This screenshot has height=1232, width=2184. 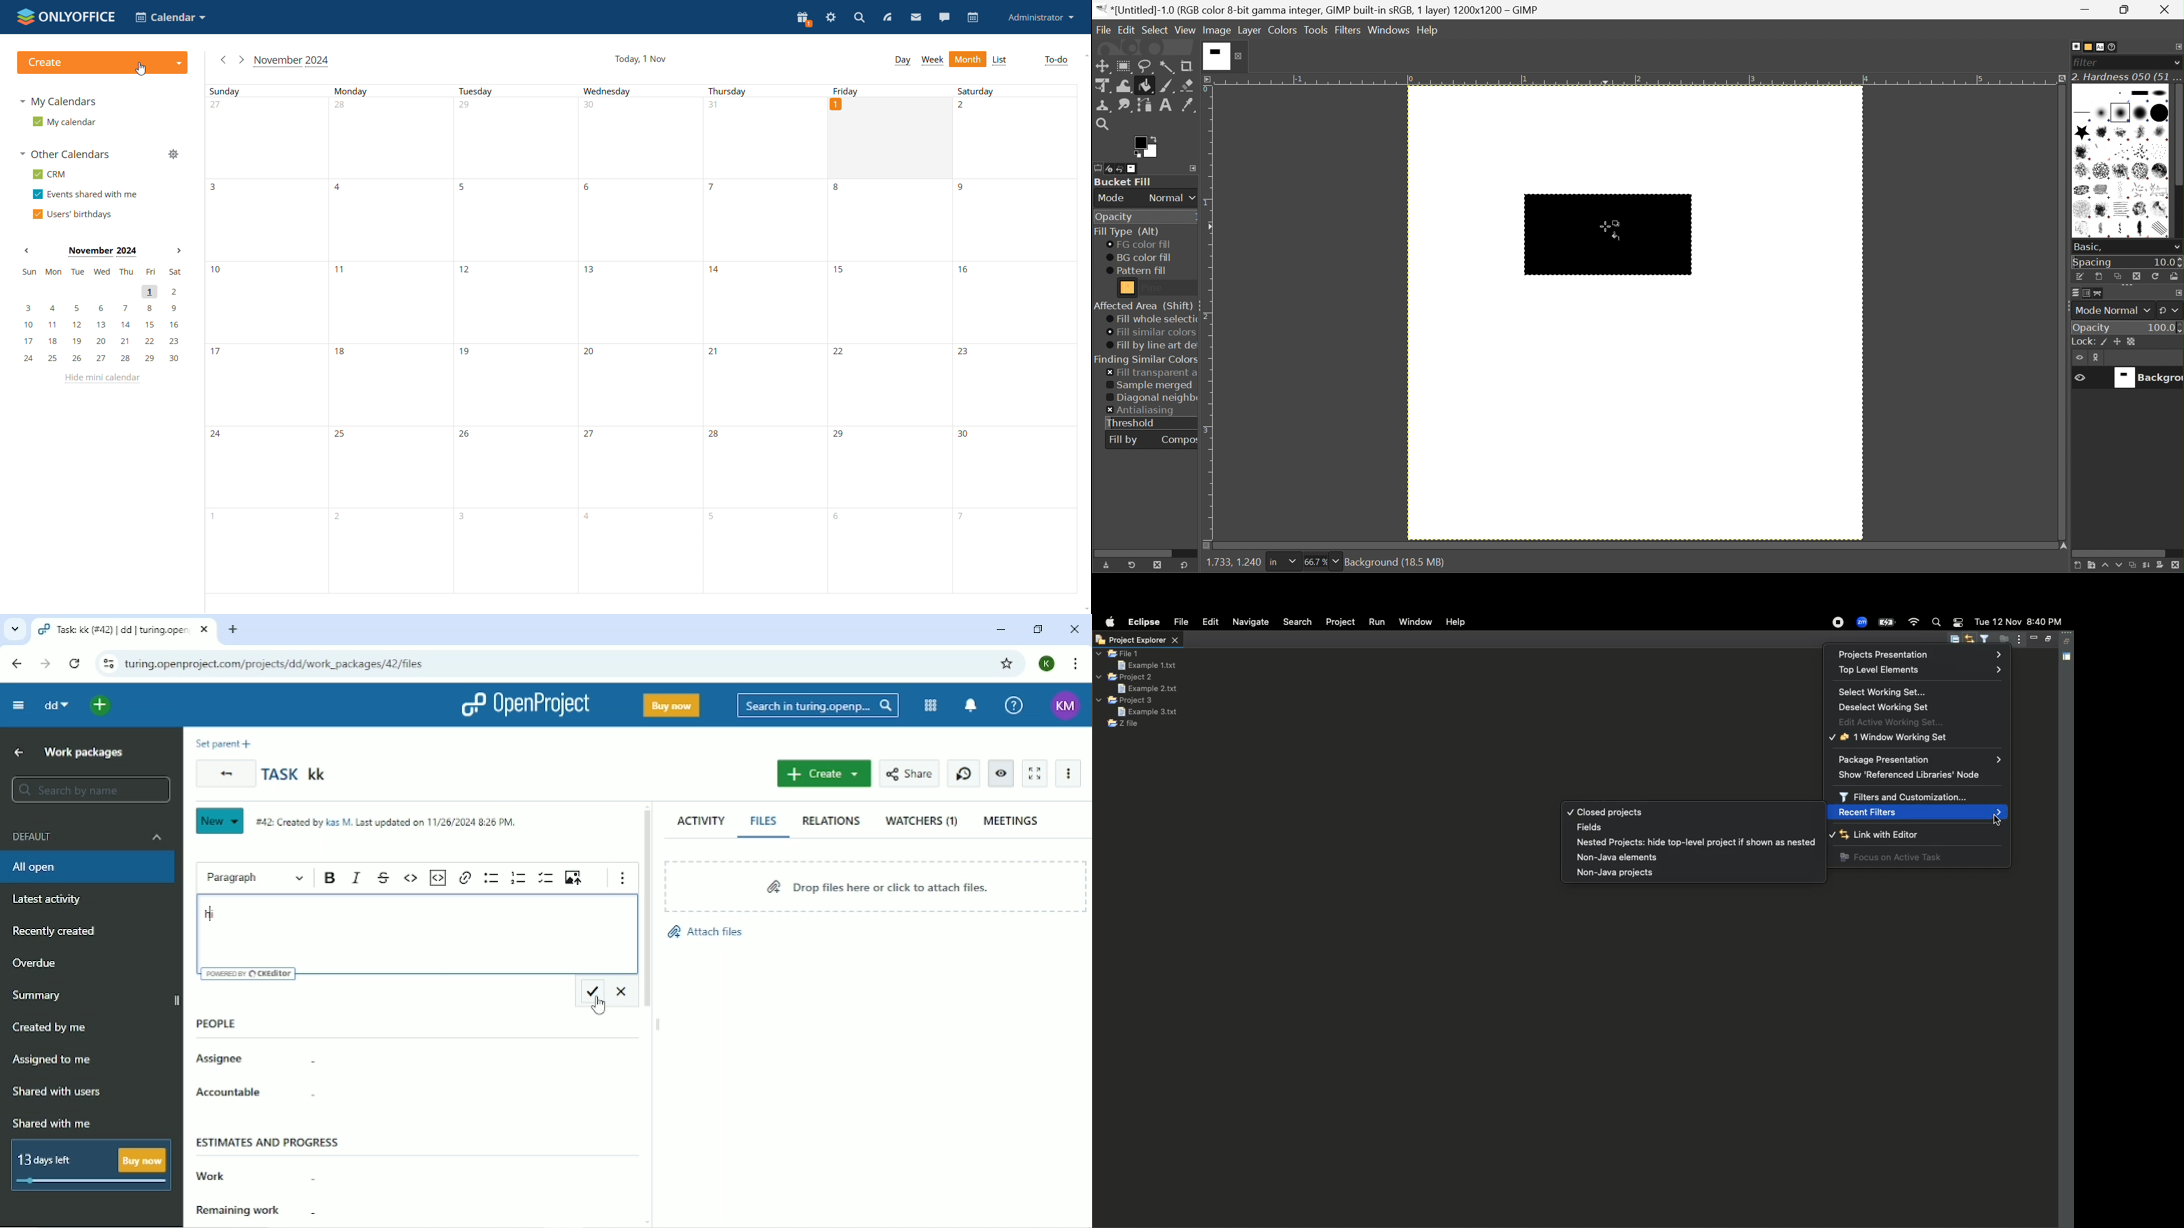 I want to click on Bristles 02, so click(x=2141, y=153).